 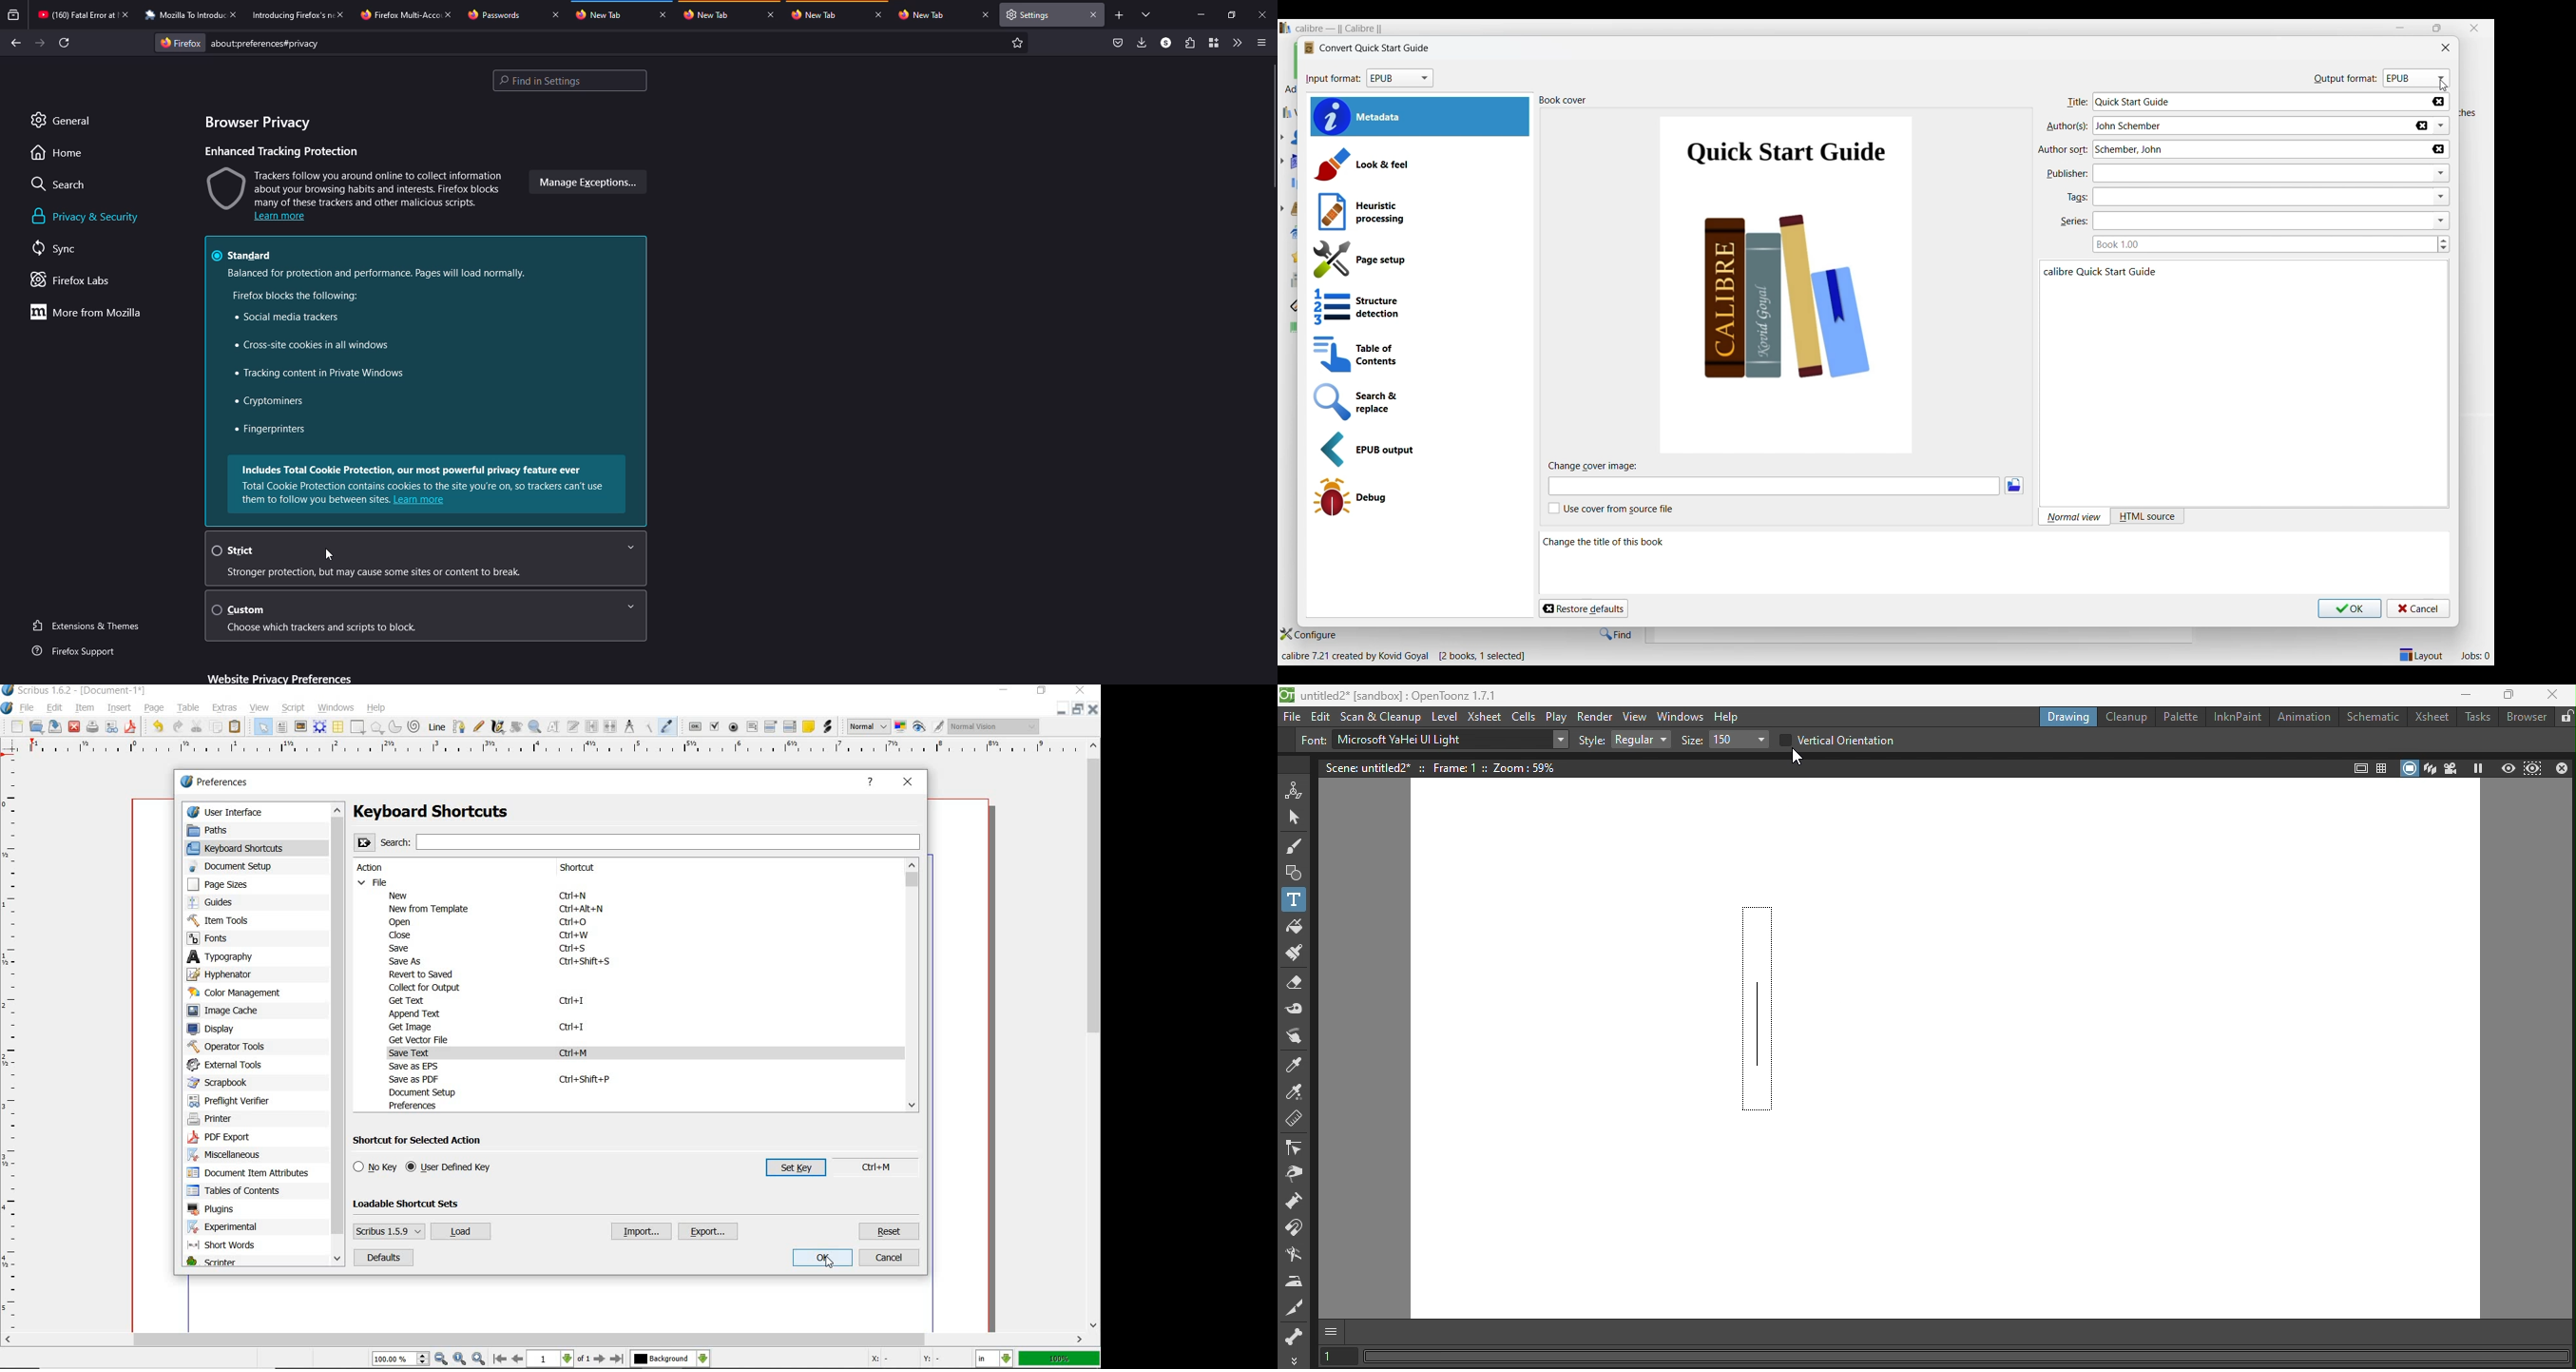 I want to click on dropdown, so click(x=2442, y=173).